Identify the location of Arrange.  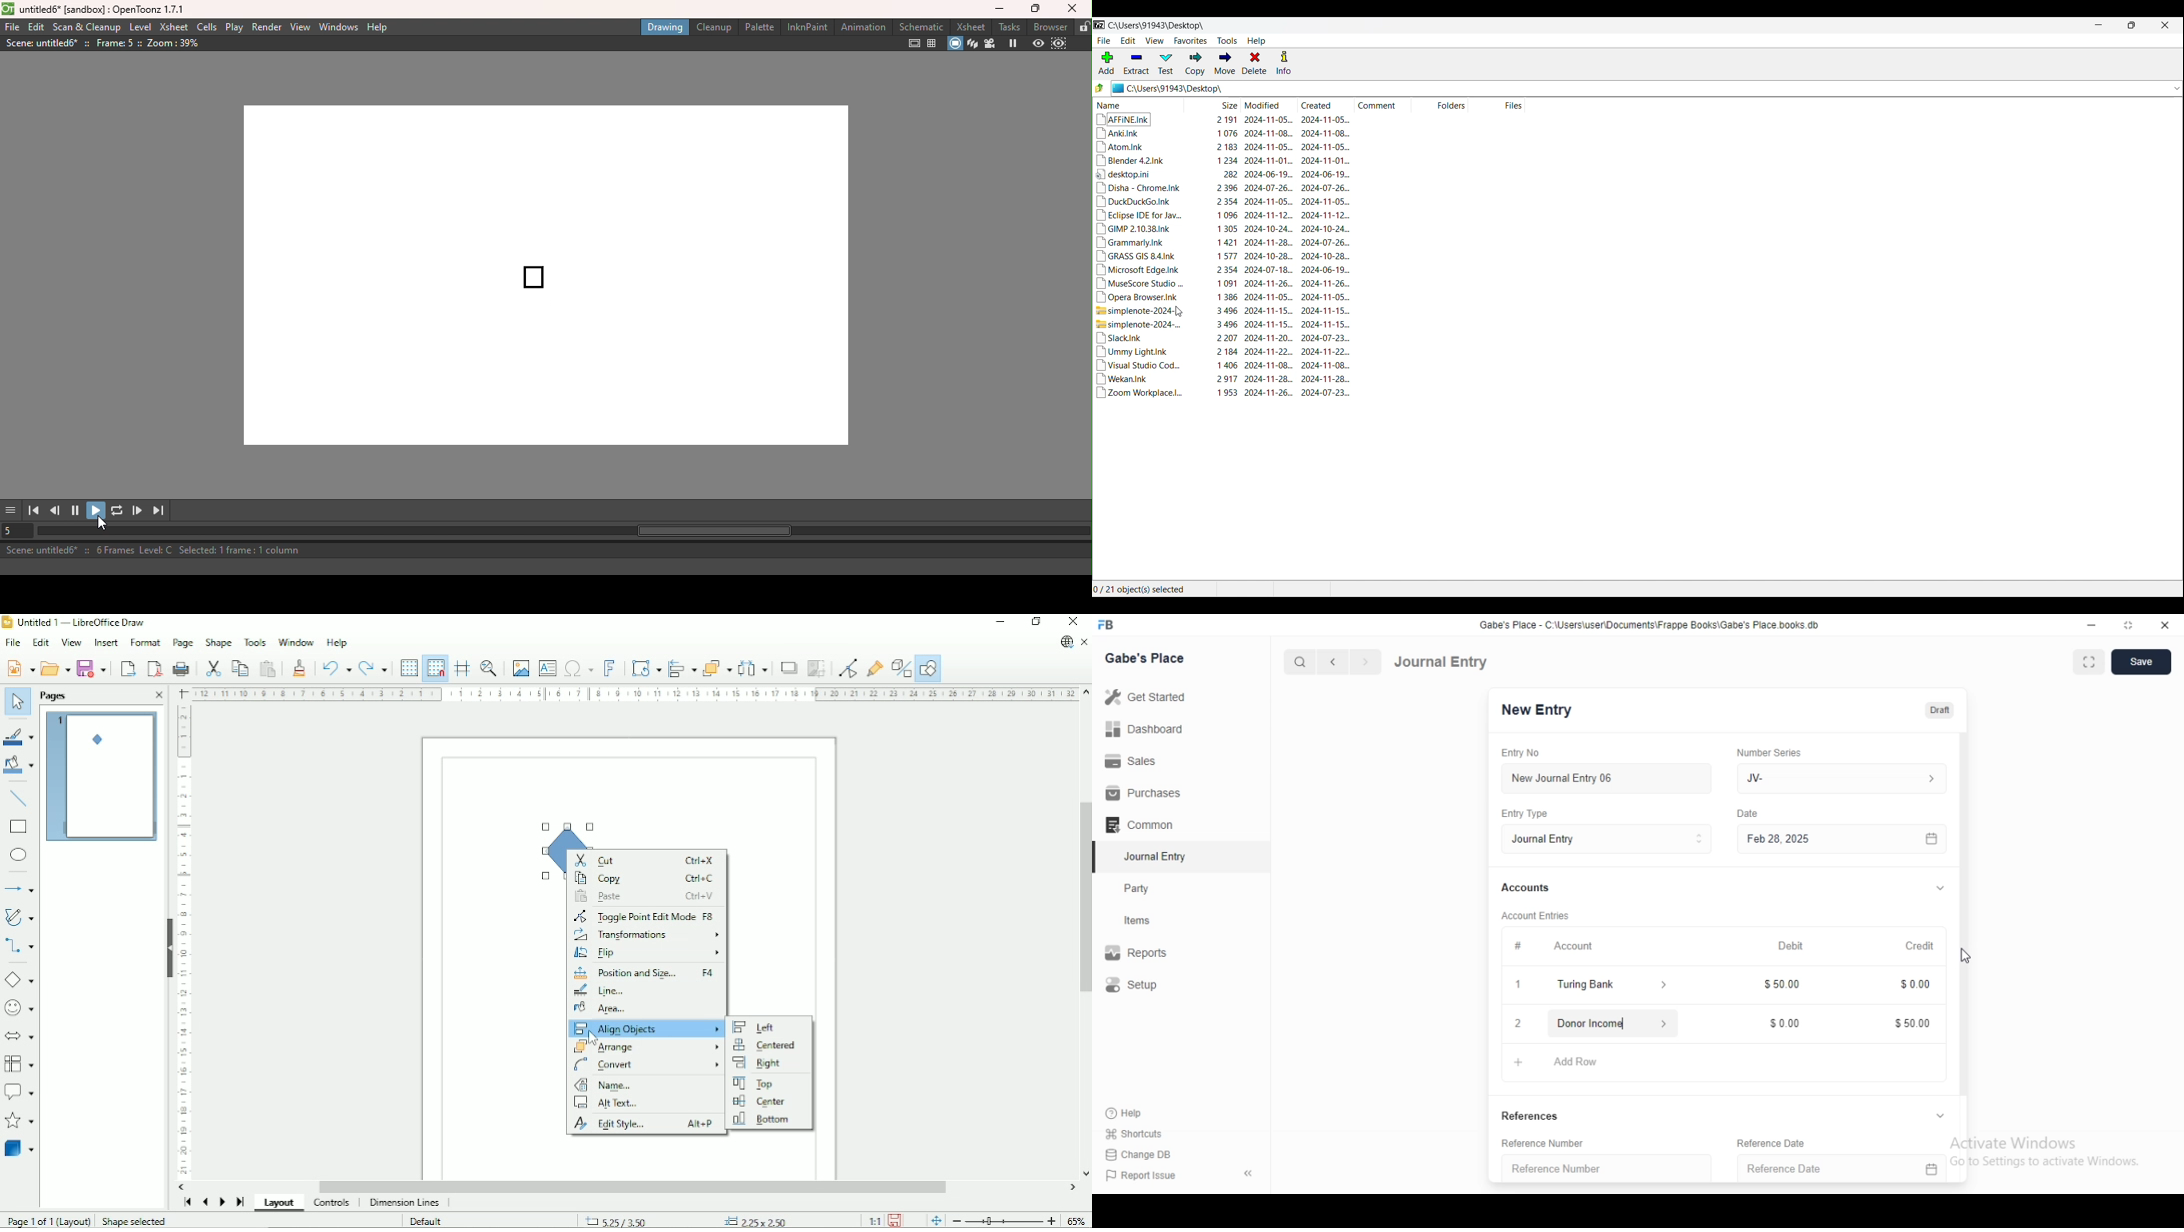
(645, 1046).